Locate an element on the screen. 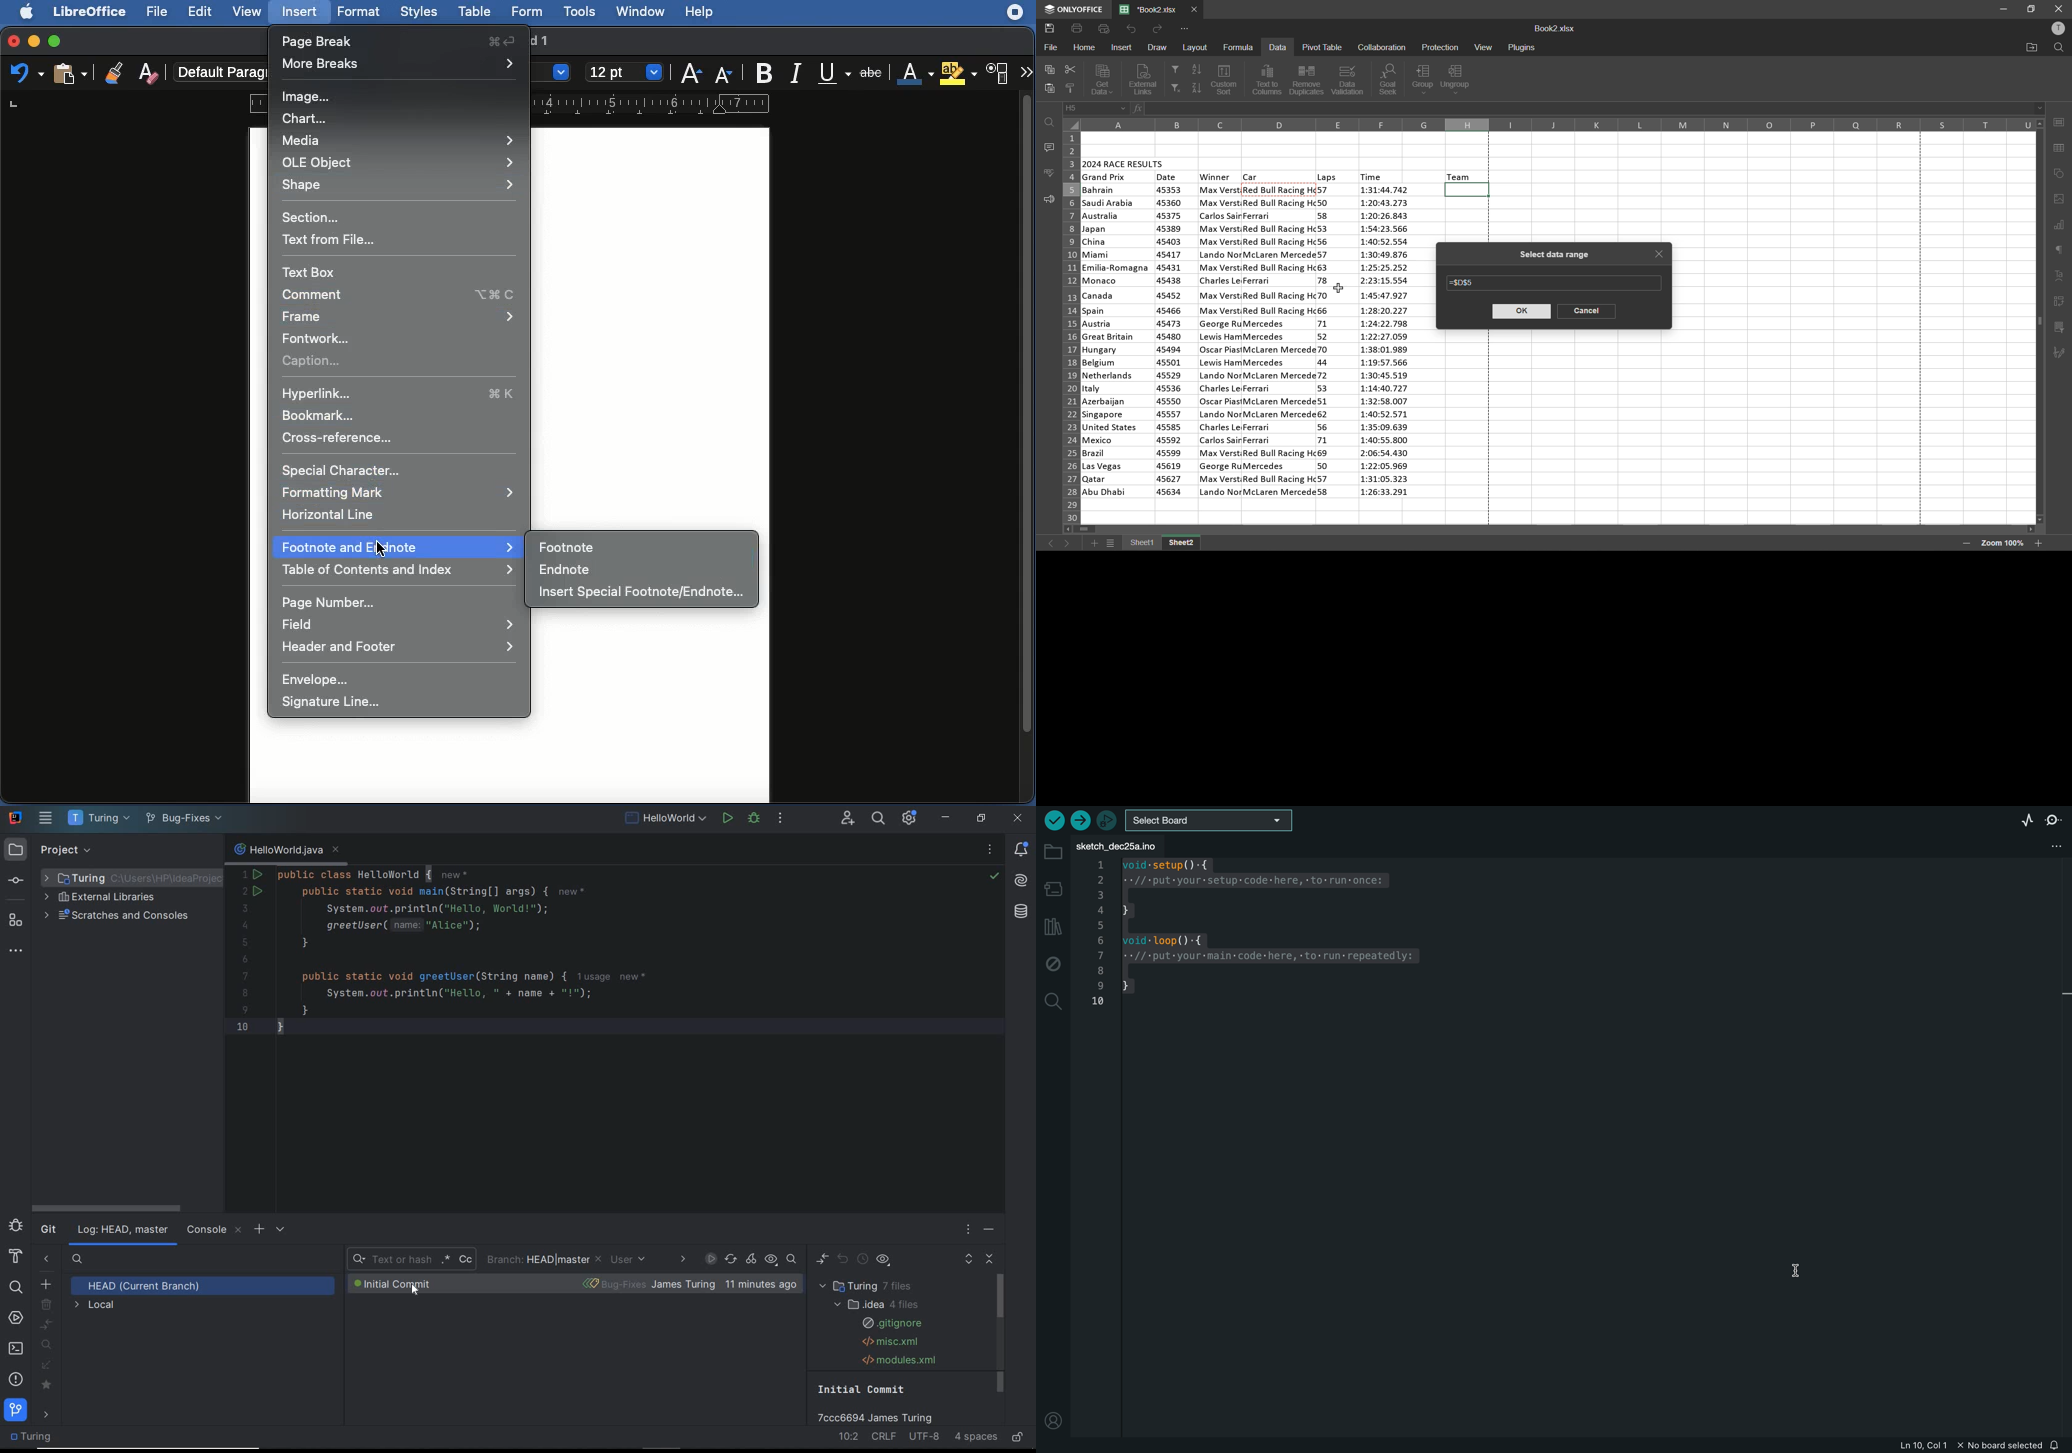  laps is located at coordinates (1325, 343).